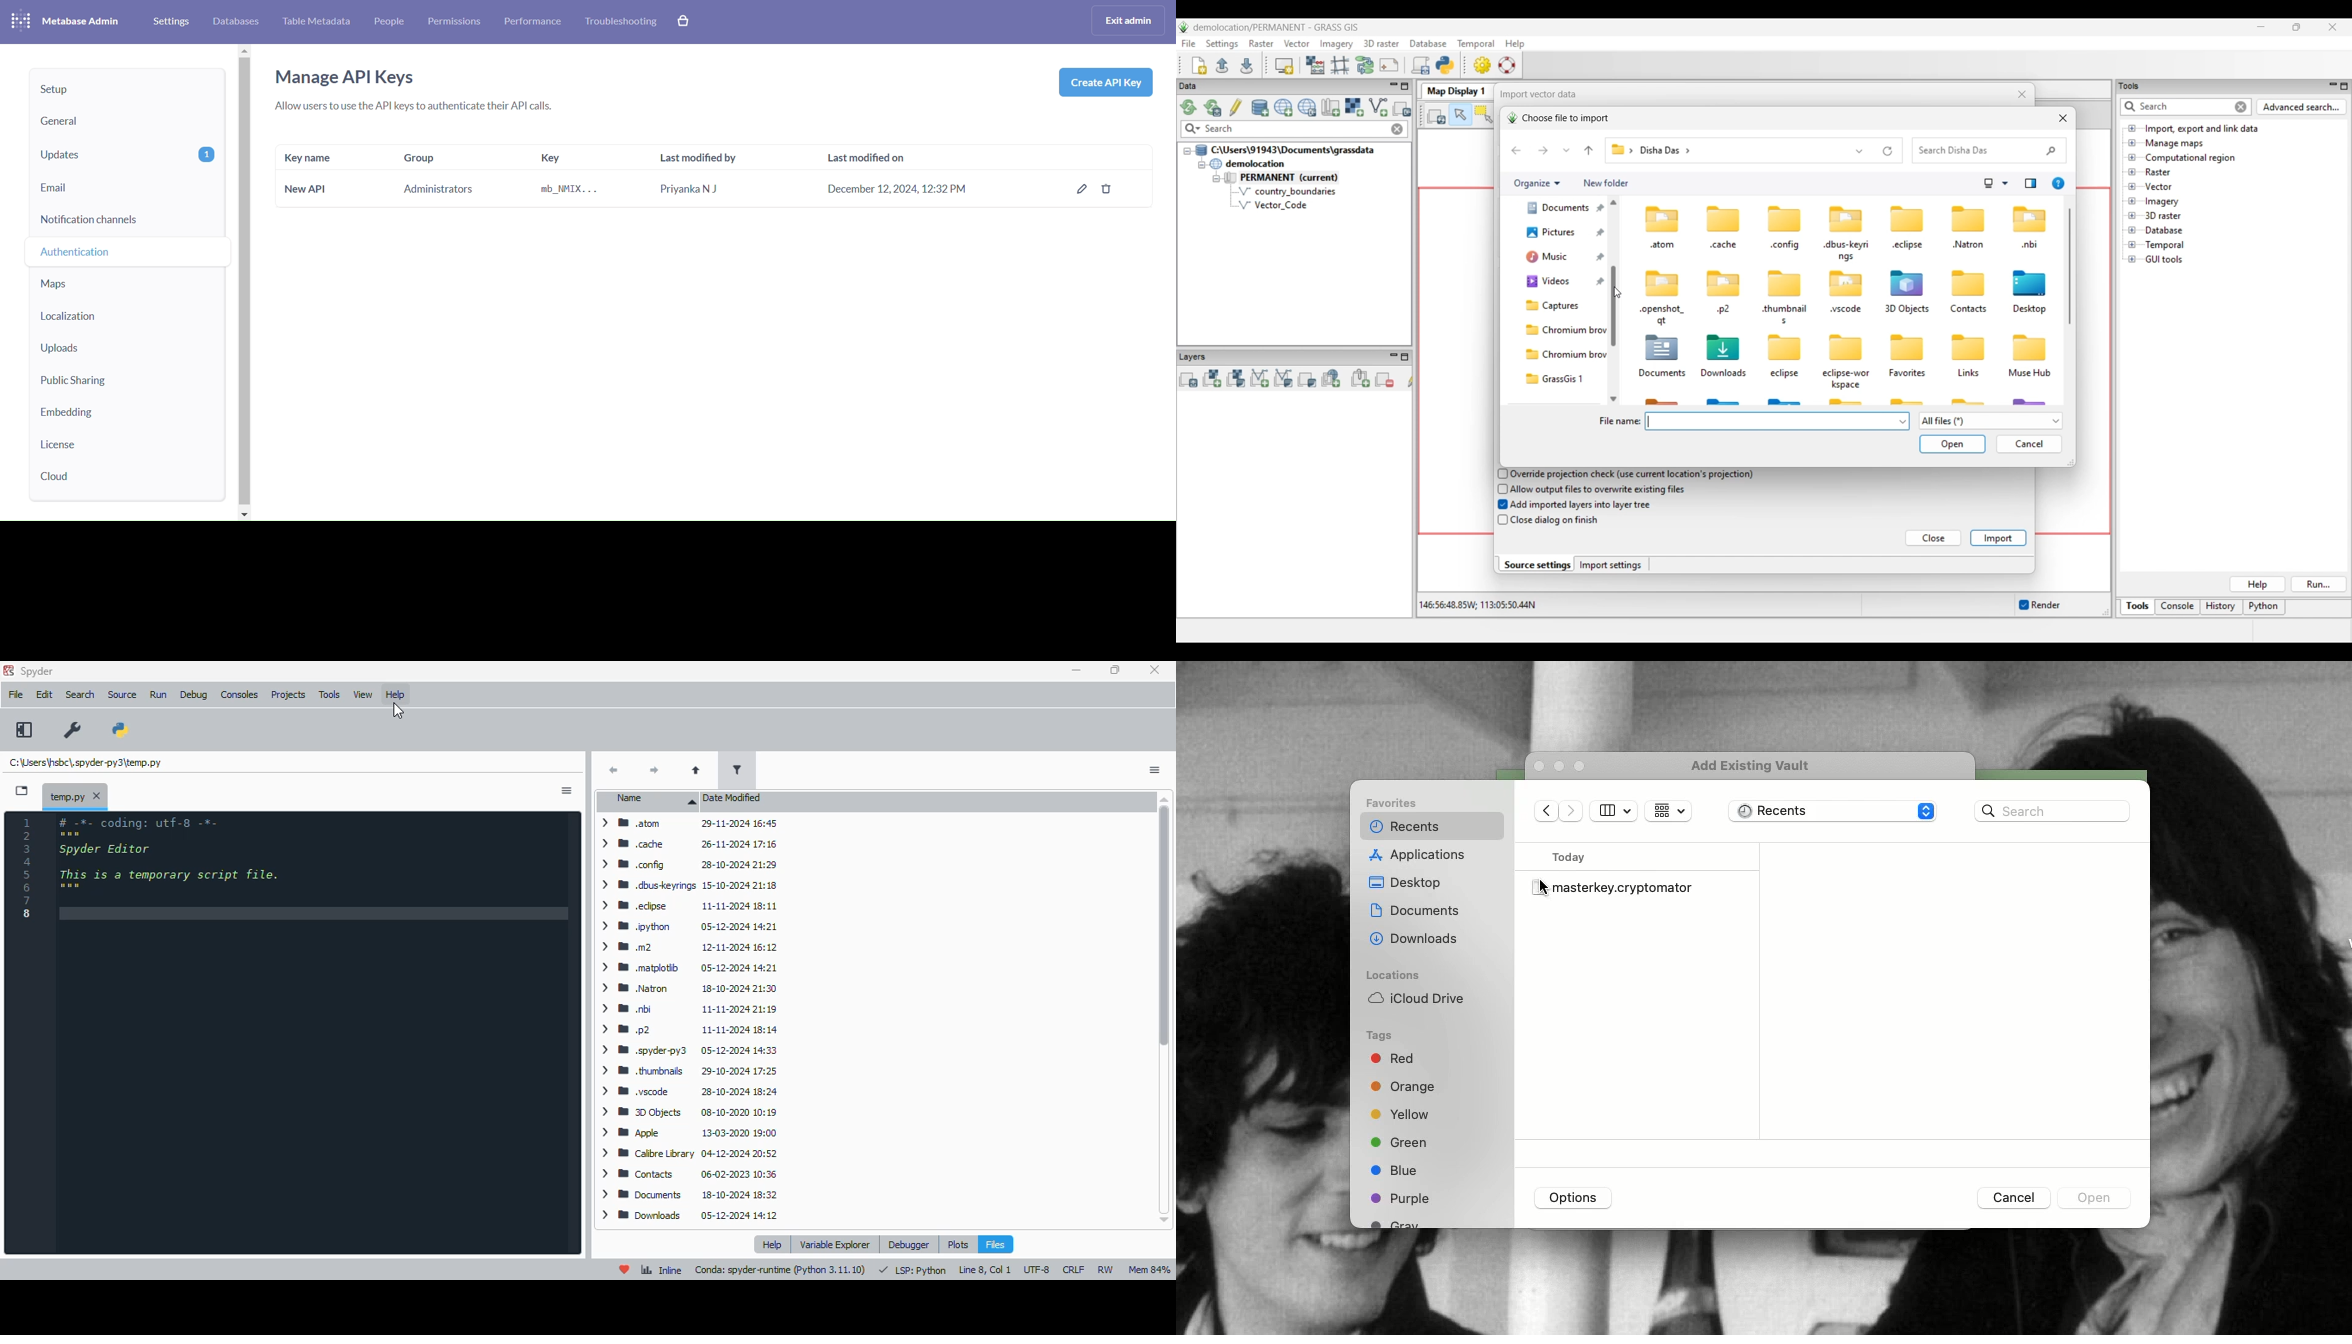  What do you see at coordinates (661, 1271) in the screenshot?
I see `inline` at bounding box center [661, 1271].